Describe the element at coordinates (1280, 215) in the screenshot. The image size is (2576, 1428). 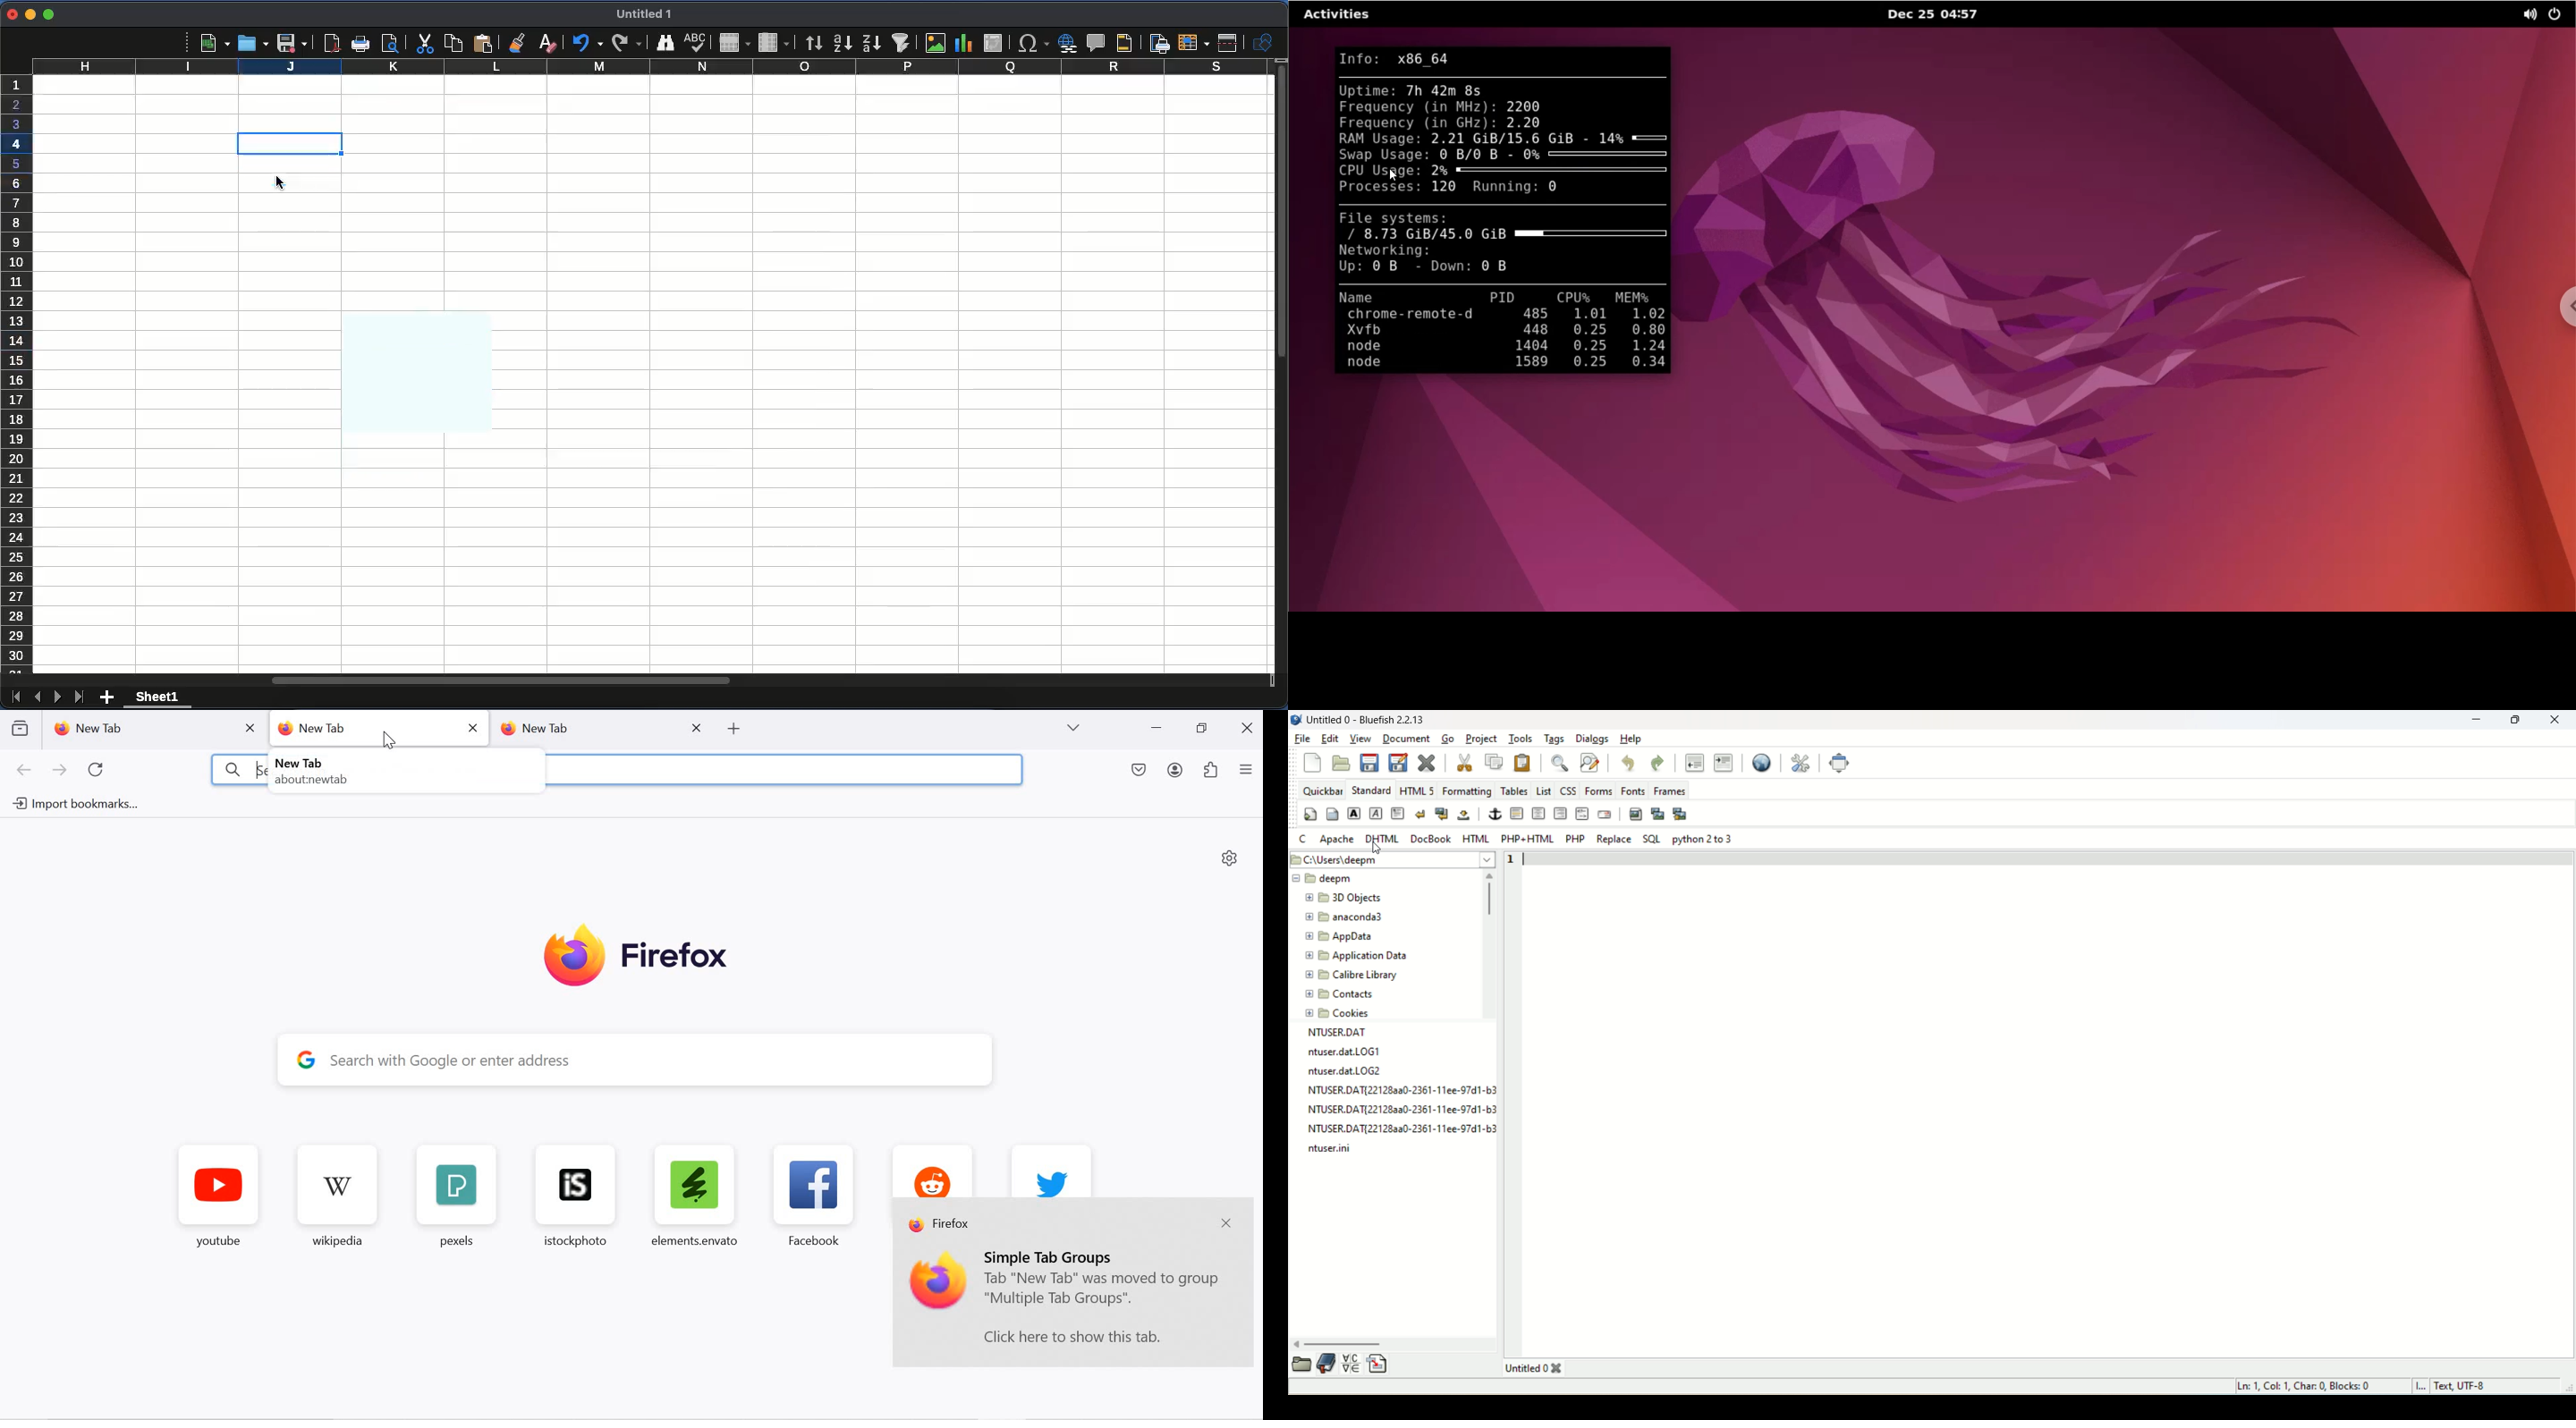
I see `vertical scroll bar` at that location.